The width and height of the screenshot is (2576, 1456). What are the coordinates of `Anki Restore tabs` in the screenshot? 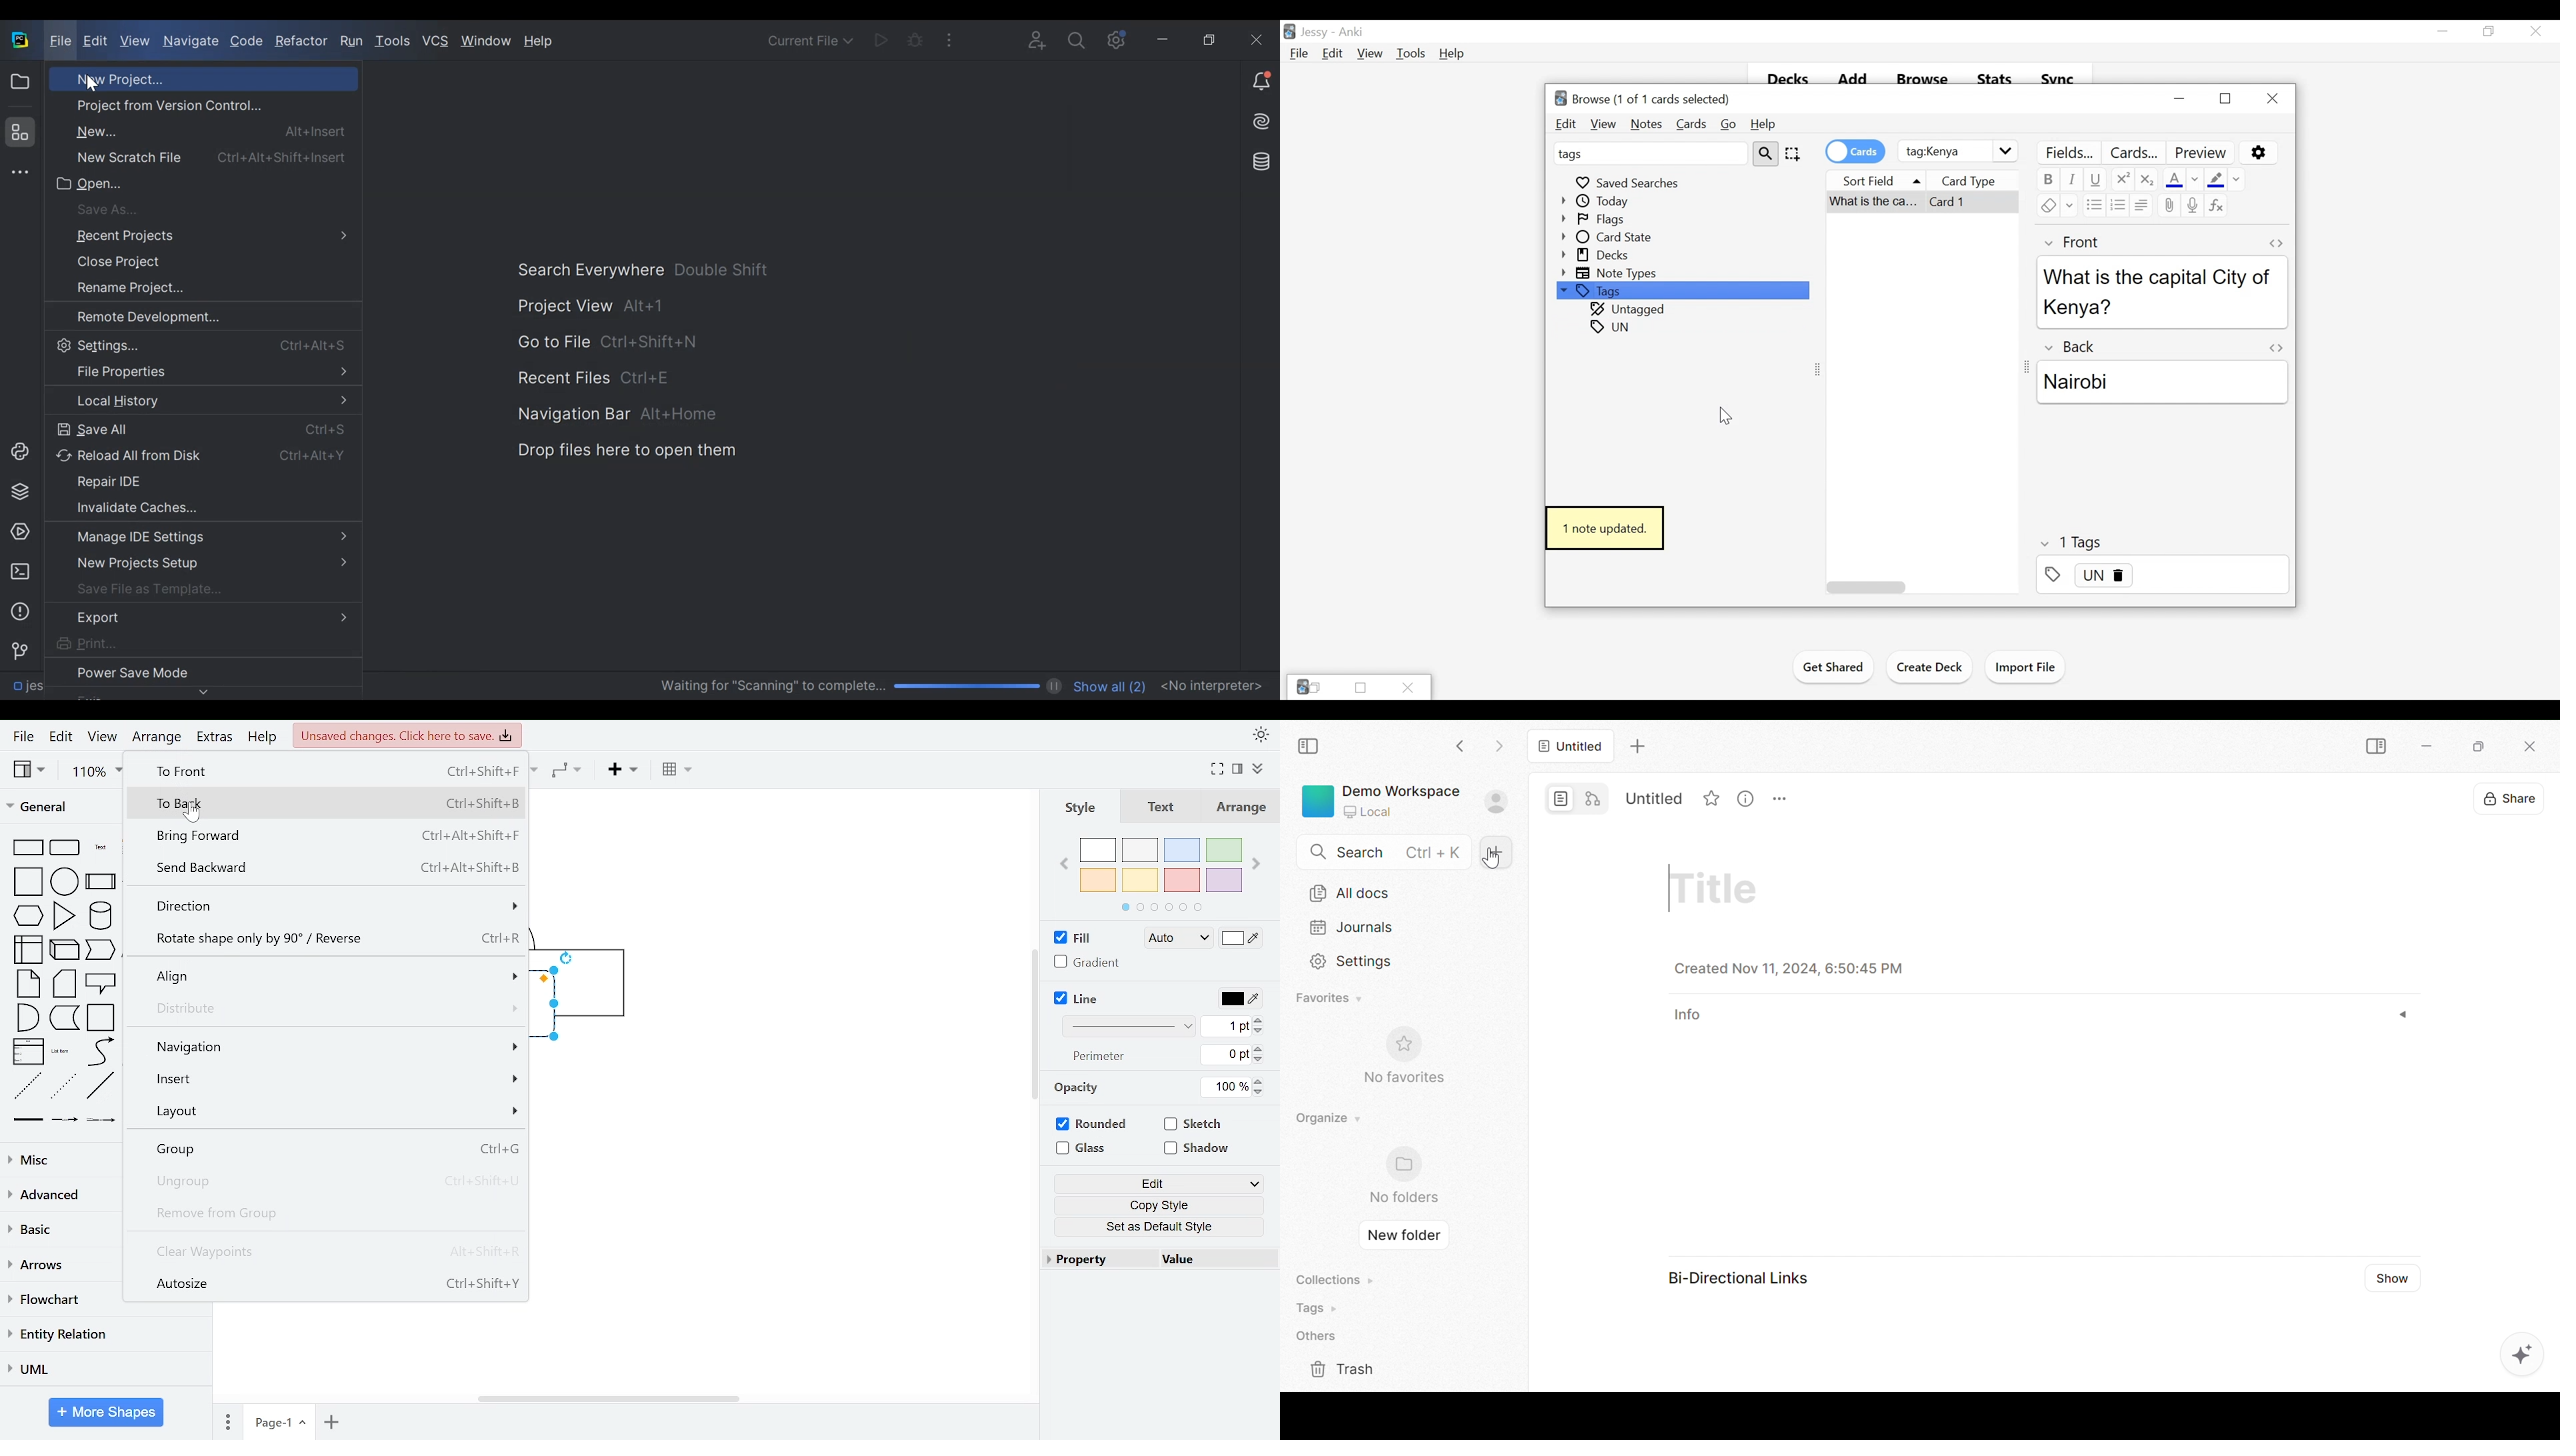 It's located at (1309, 687).